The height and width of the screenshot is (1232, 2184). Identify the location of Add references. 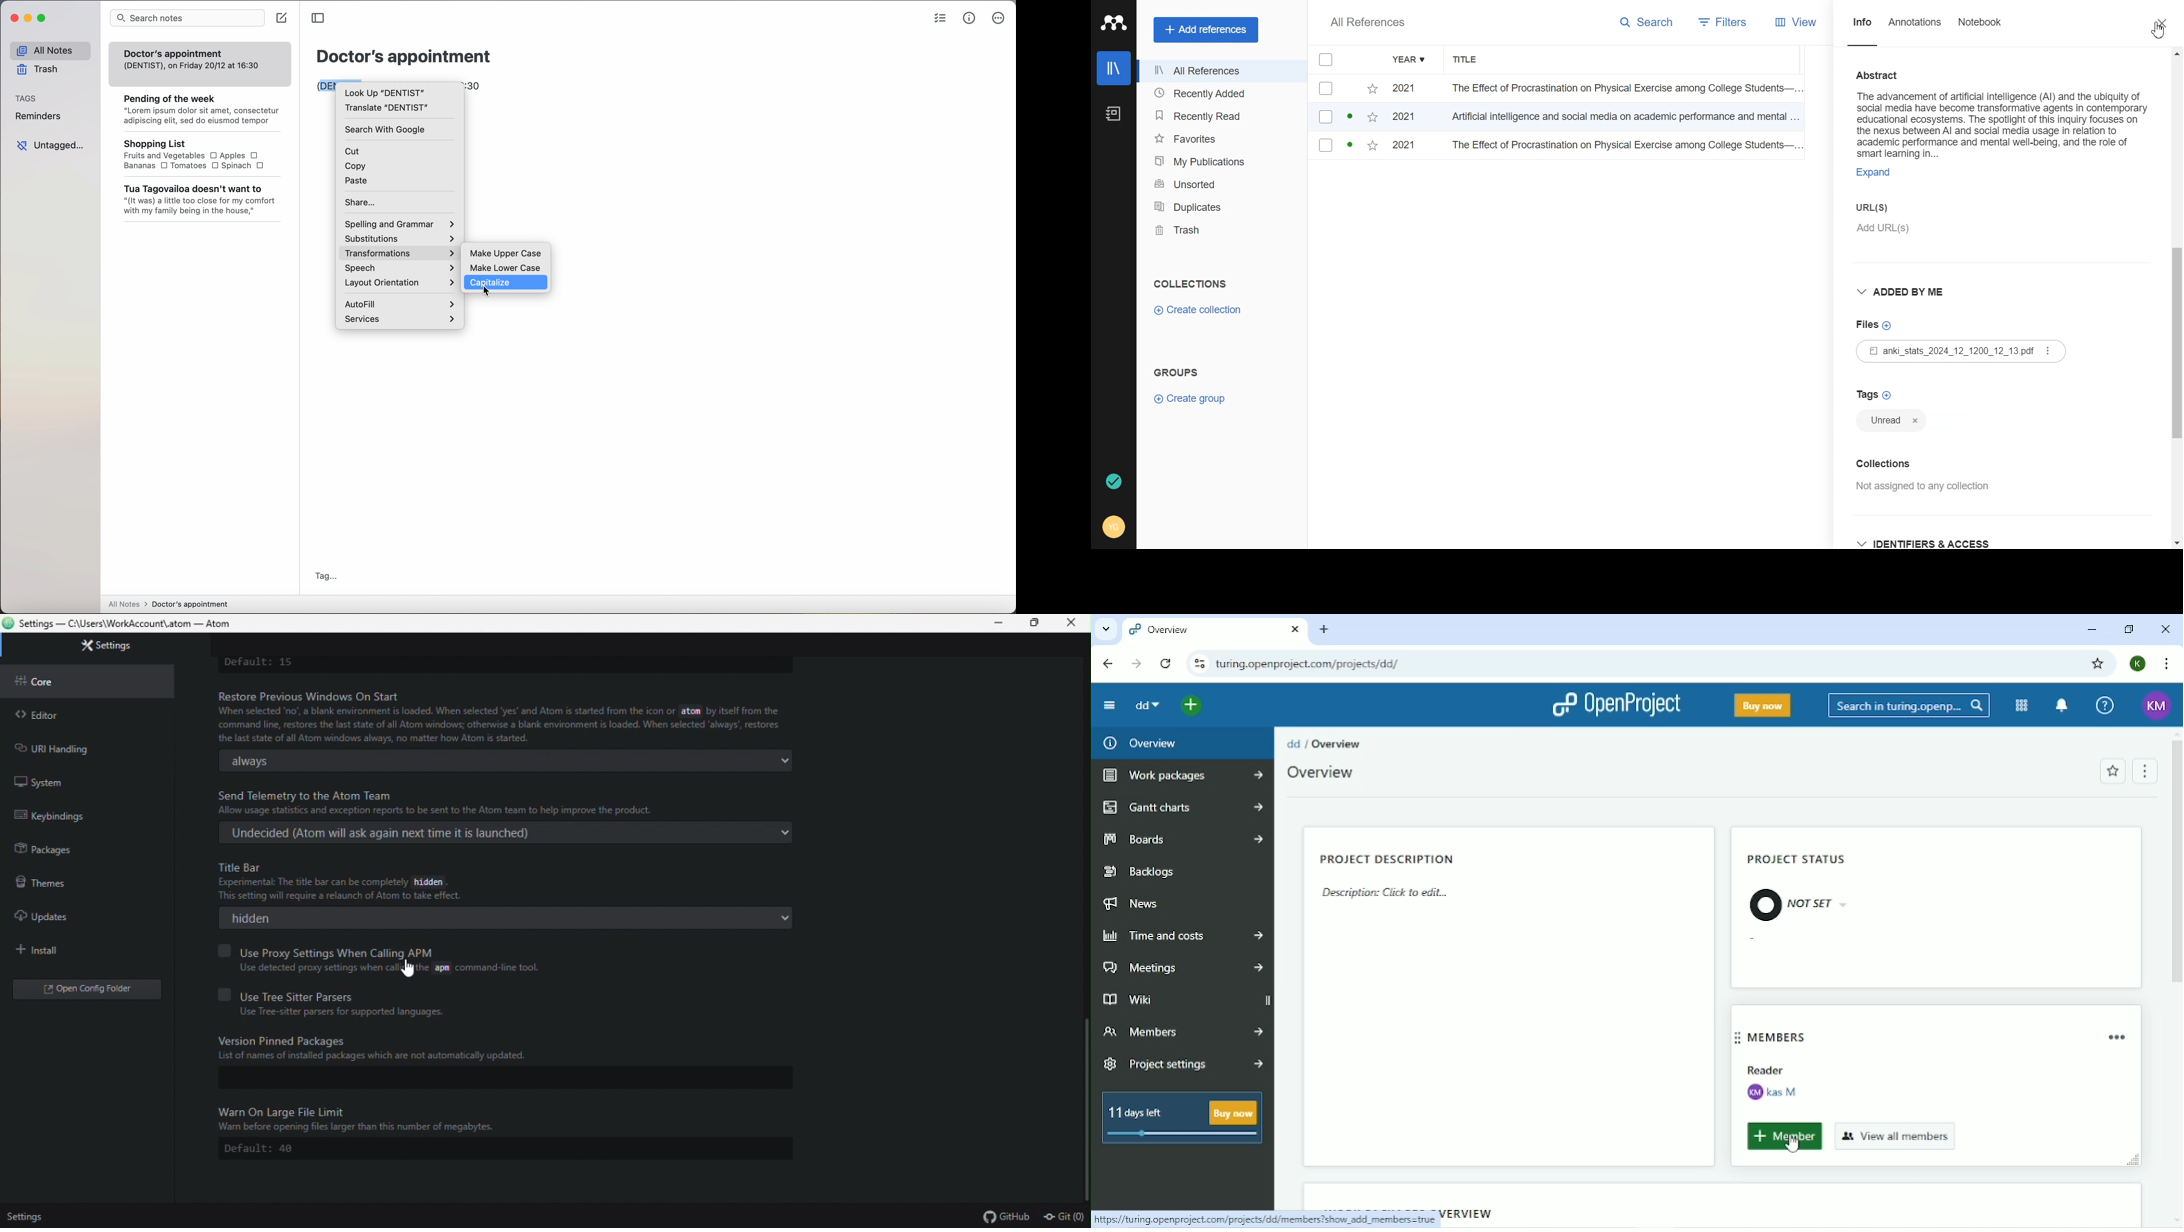
(1207, 30).